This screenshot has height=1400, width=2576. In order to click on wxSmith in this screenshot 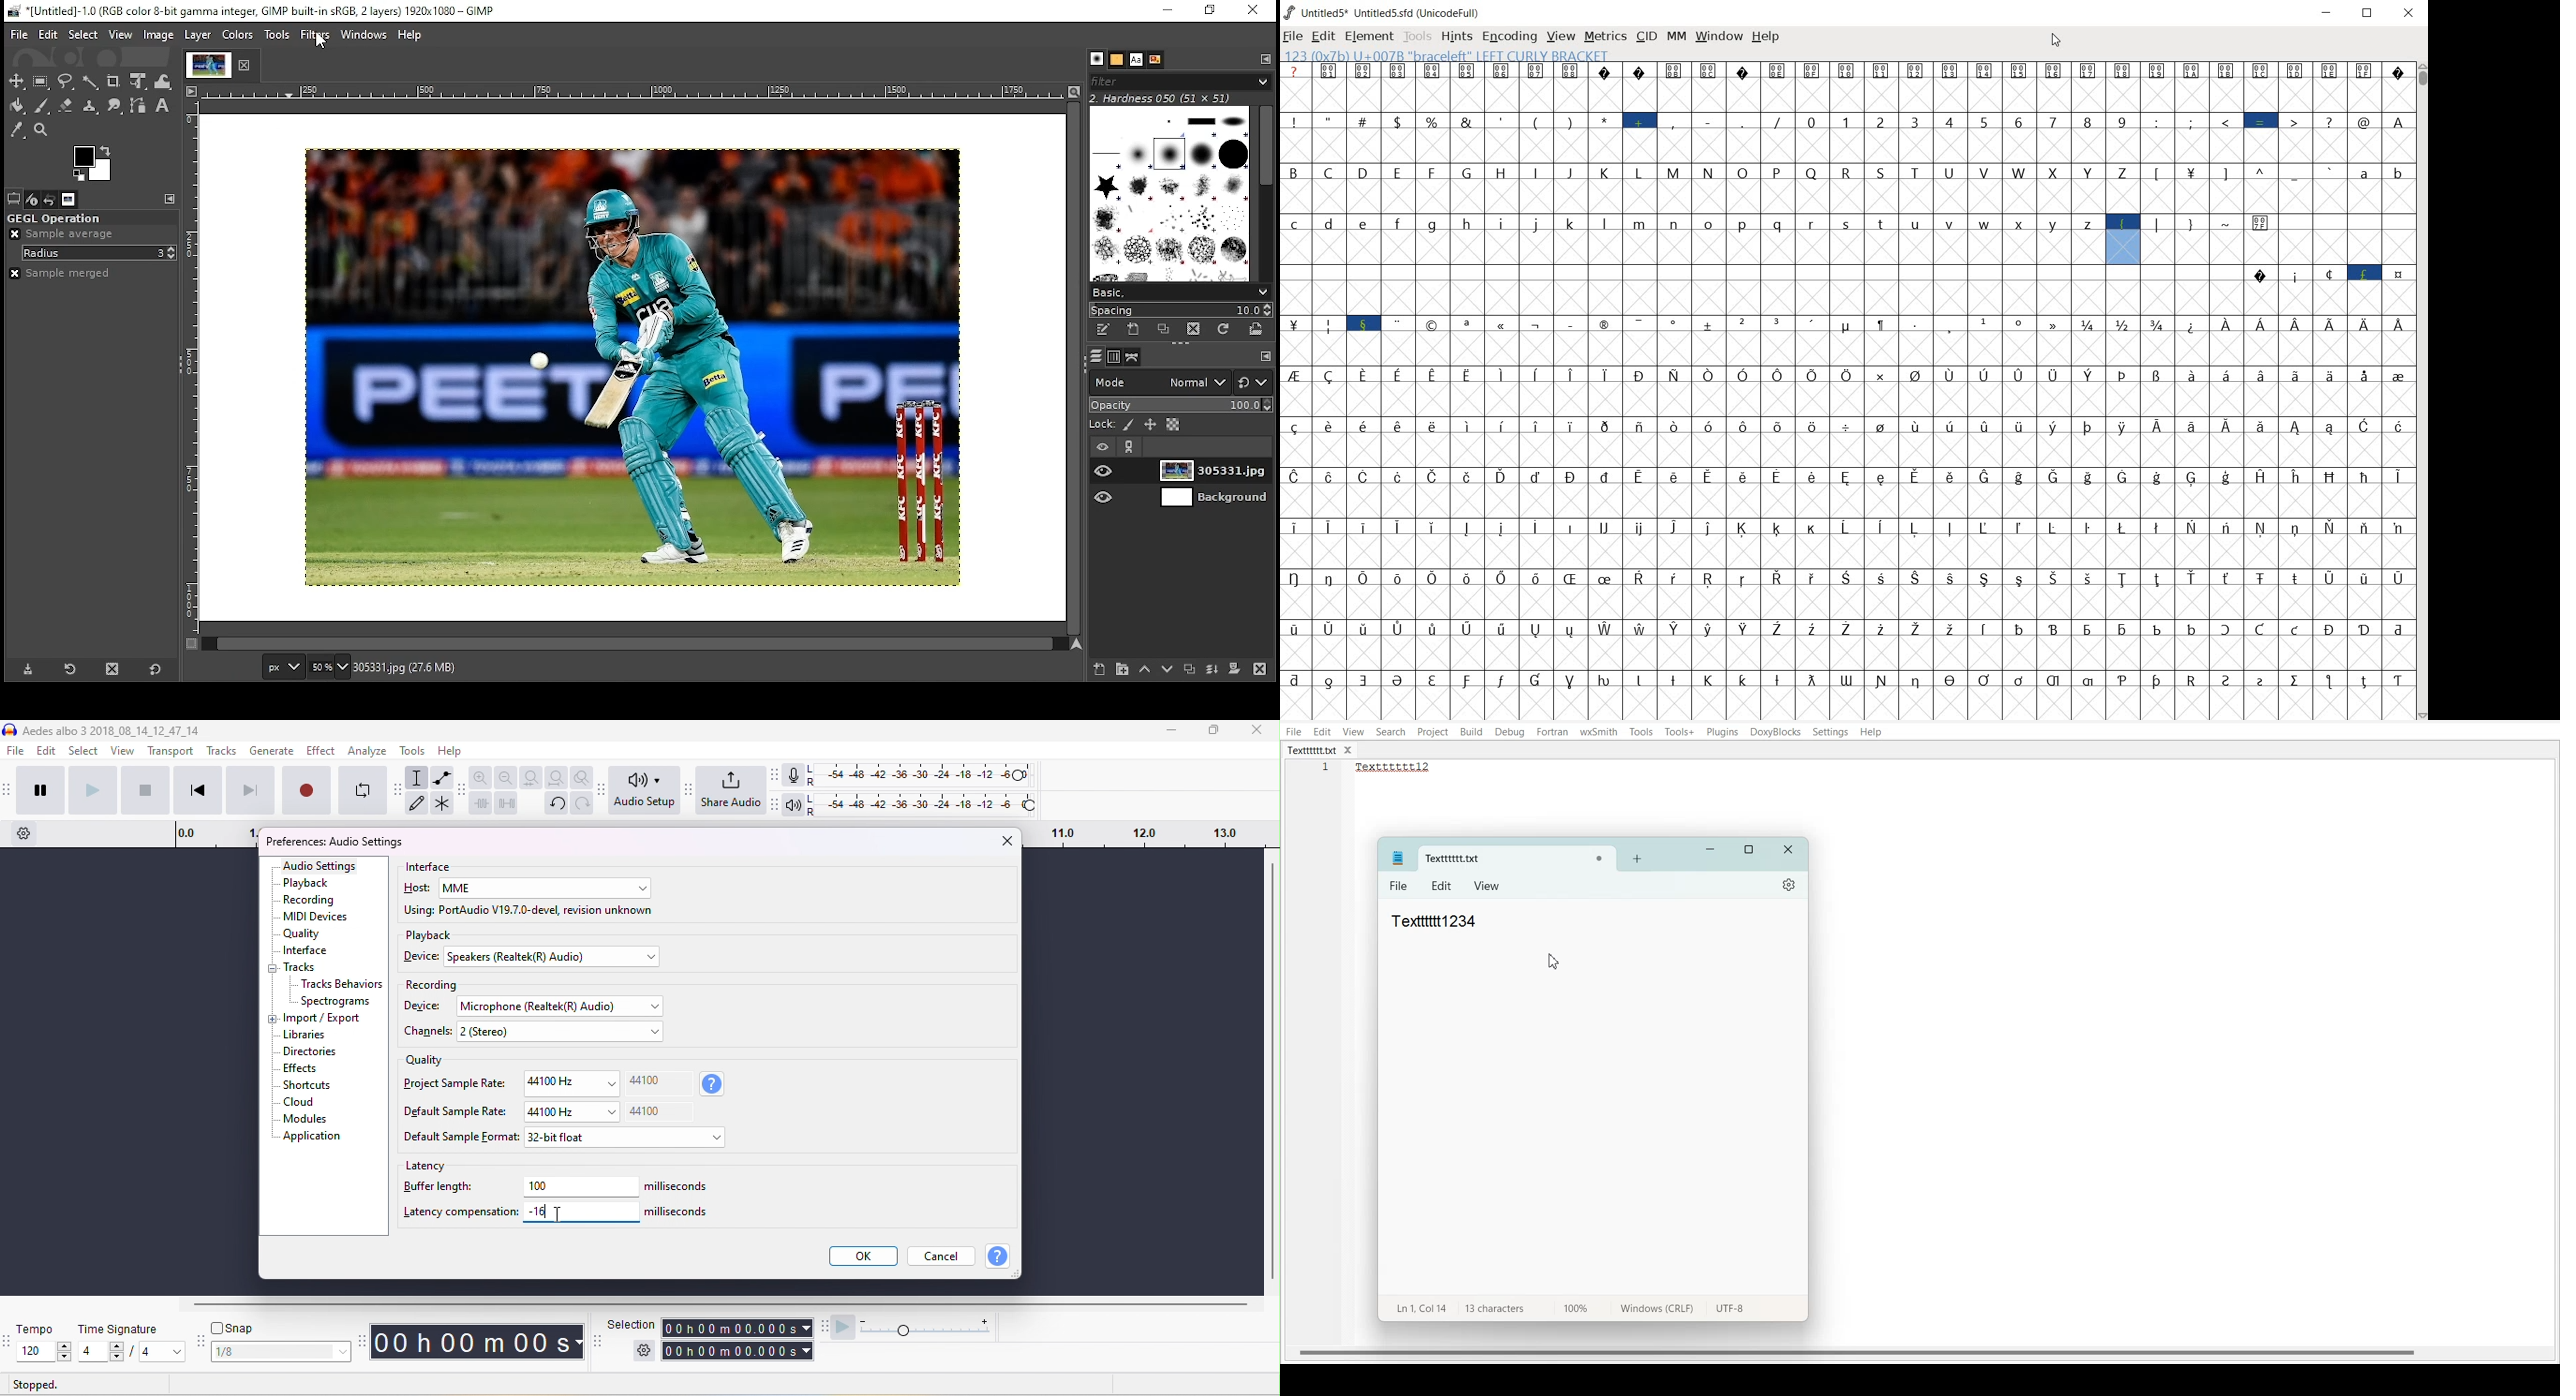, I will do `click(1599, 731)`.